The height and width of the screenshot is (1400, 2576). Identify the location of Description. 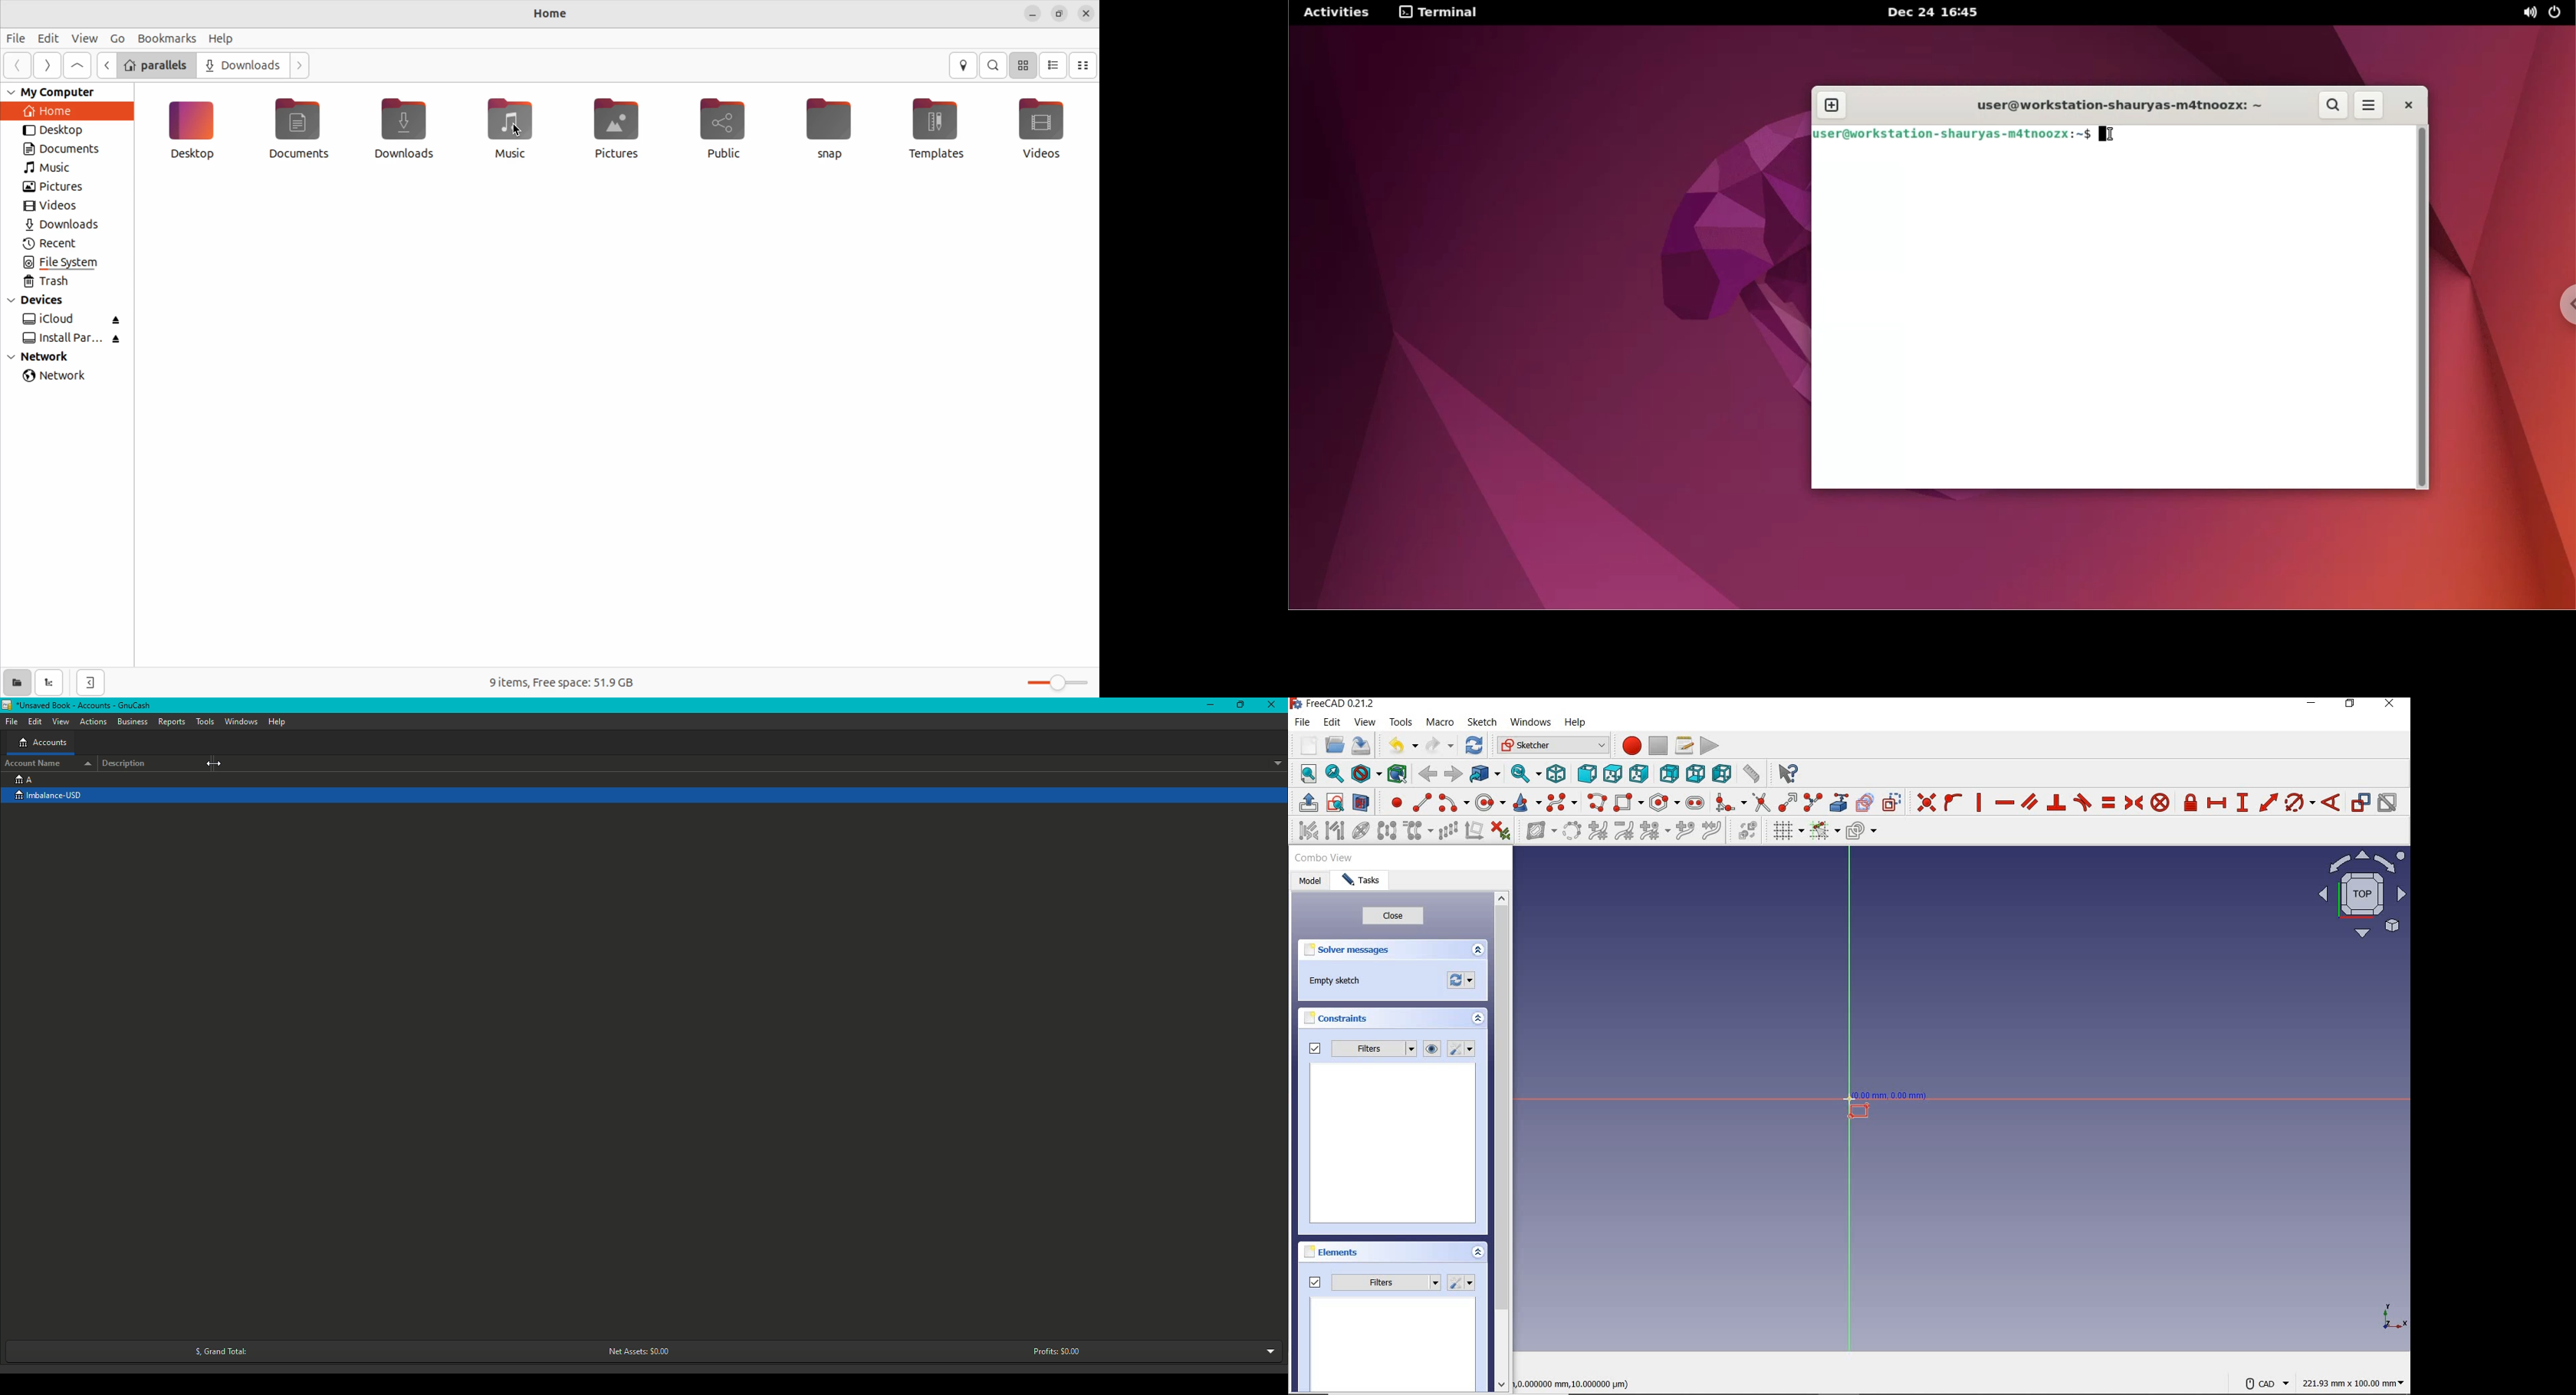
(128, 763).